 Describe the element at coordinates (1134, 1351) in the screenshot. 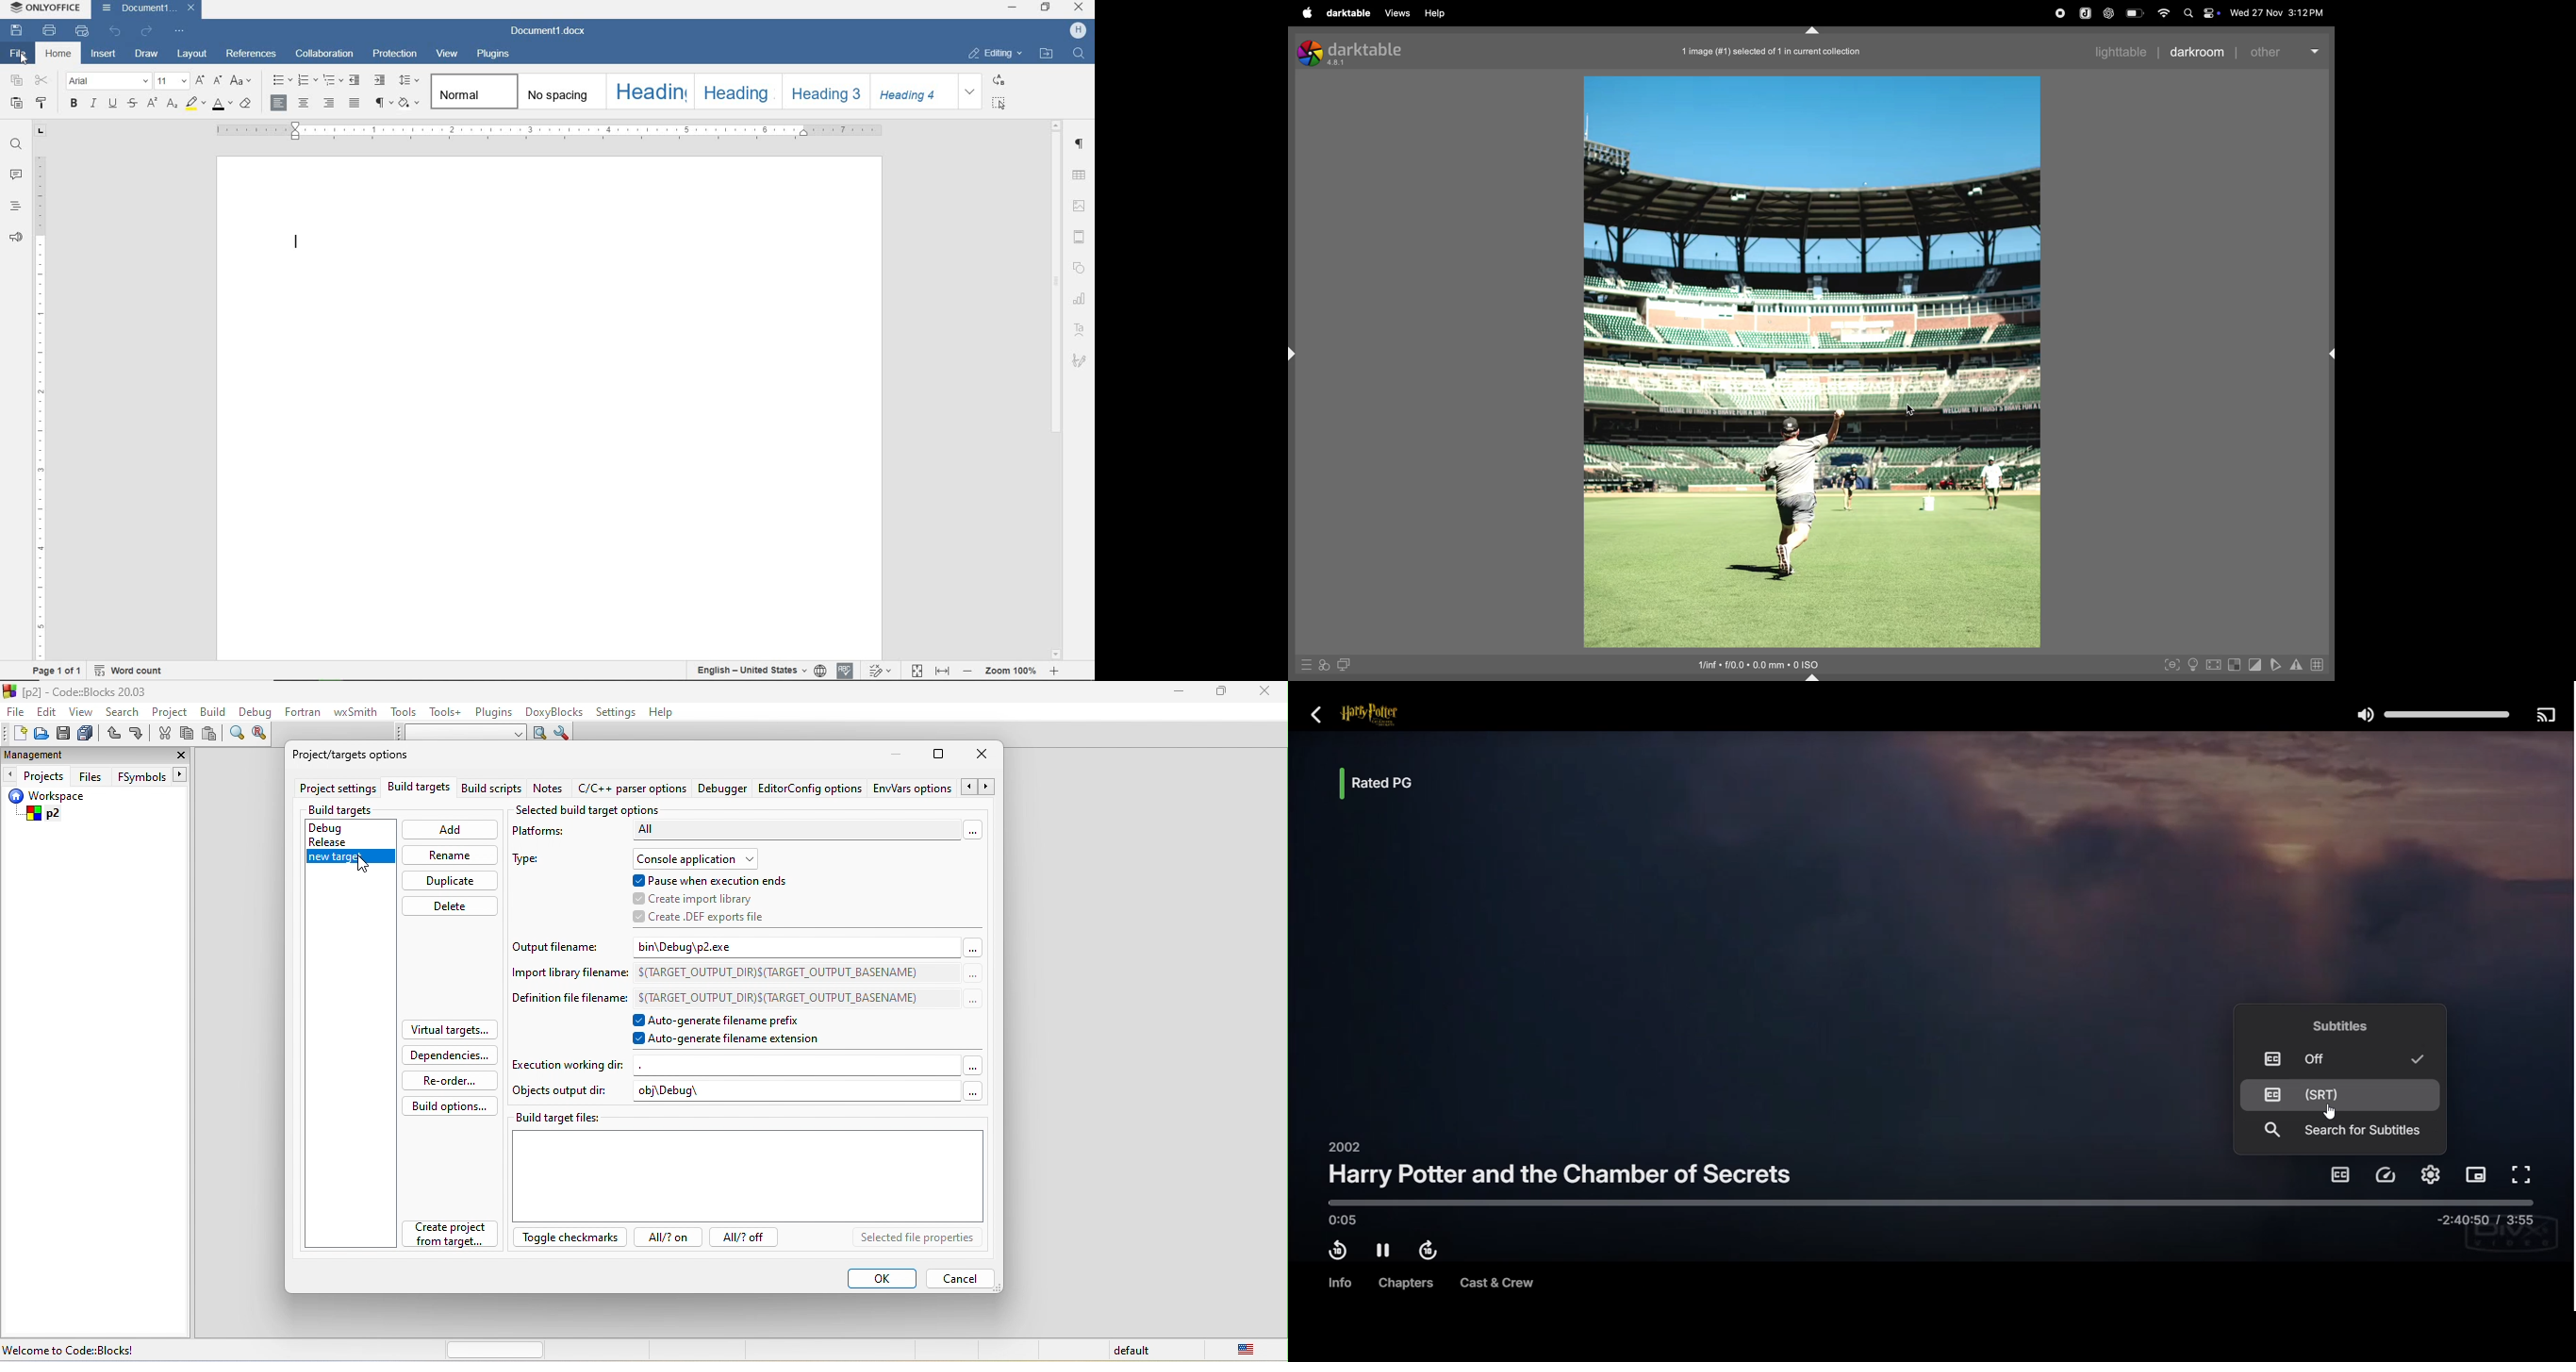

I see `default` at that location.